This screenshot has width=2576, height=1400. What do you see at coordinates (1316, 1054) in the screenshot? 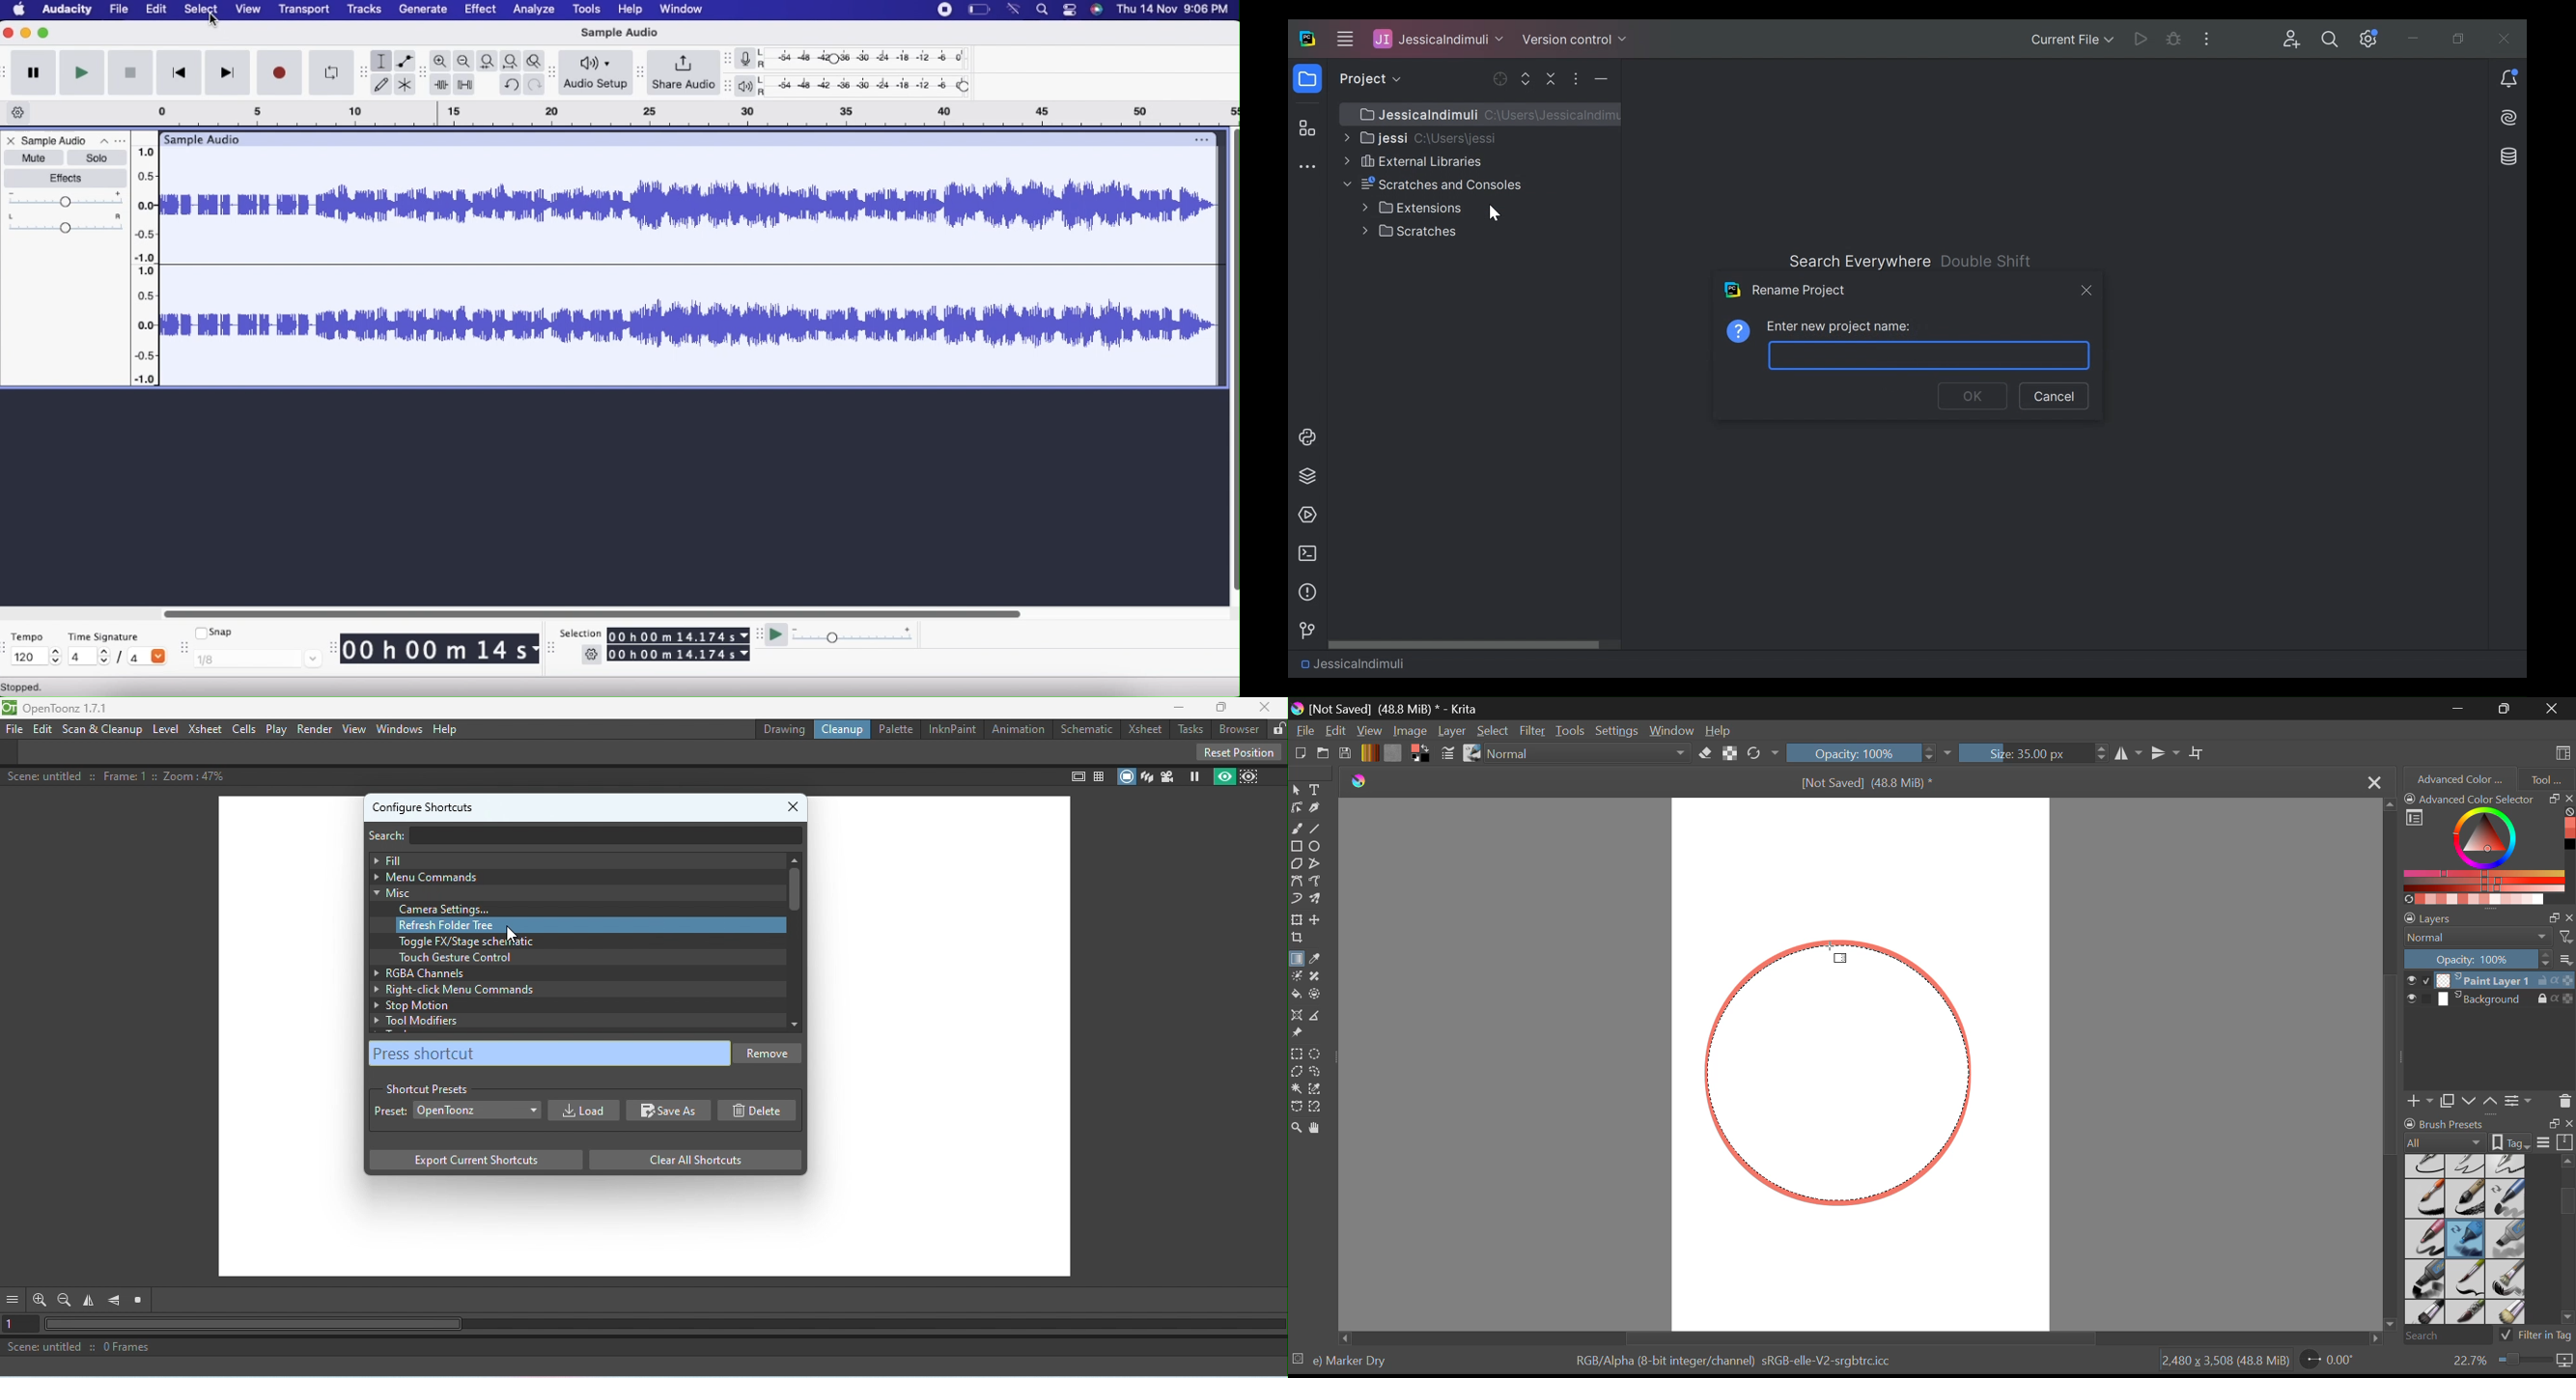
I see `Elliptical Selection Tool` at bounding box center [1316, 1054].